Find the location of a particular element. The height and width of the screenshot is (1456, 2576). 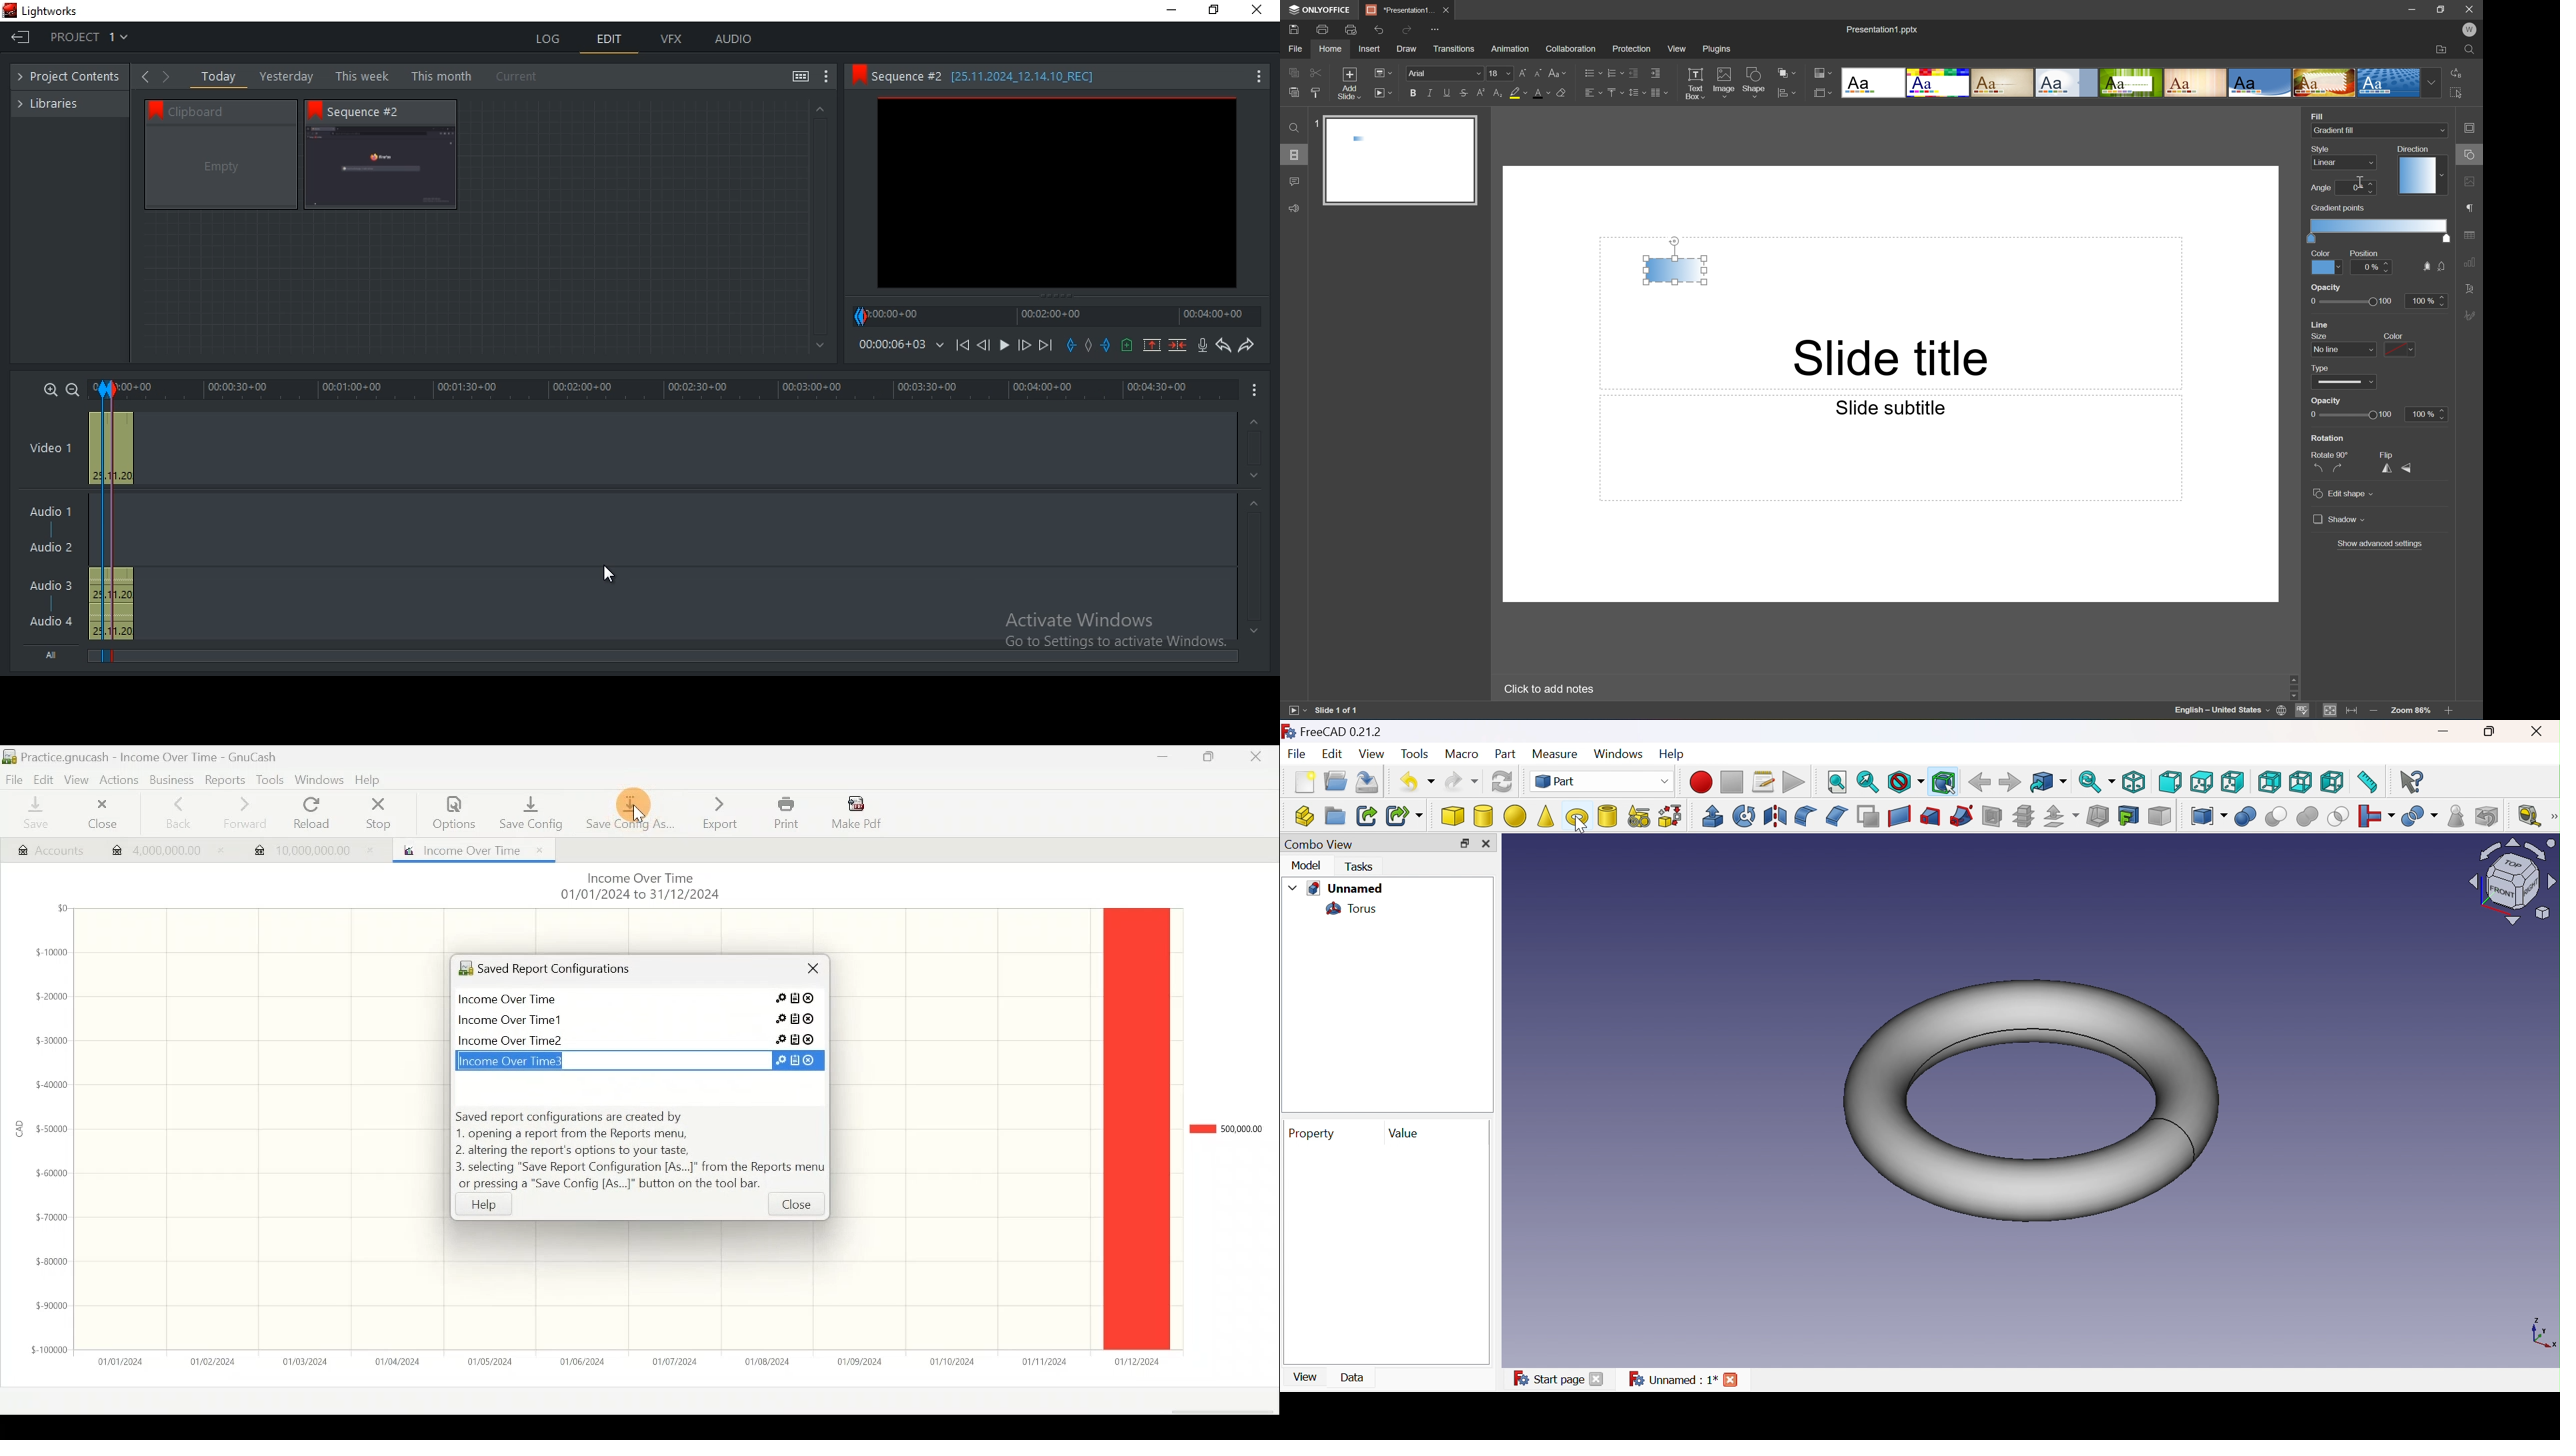

Sub-sections is located at coordinates (2024, 817).